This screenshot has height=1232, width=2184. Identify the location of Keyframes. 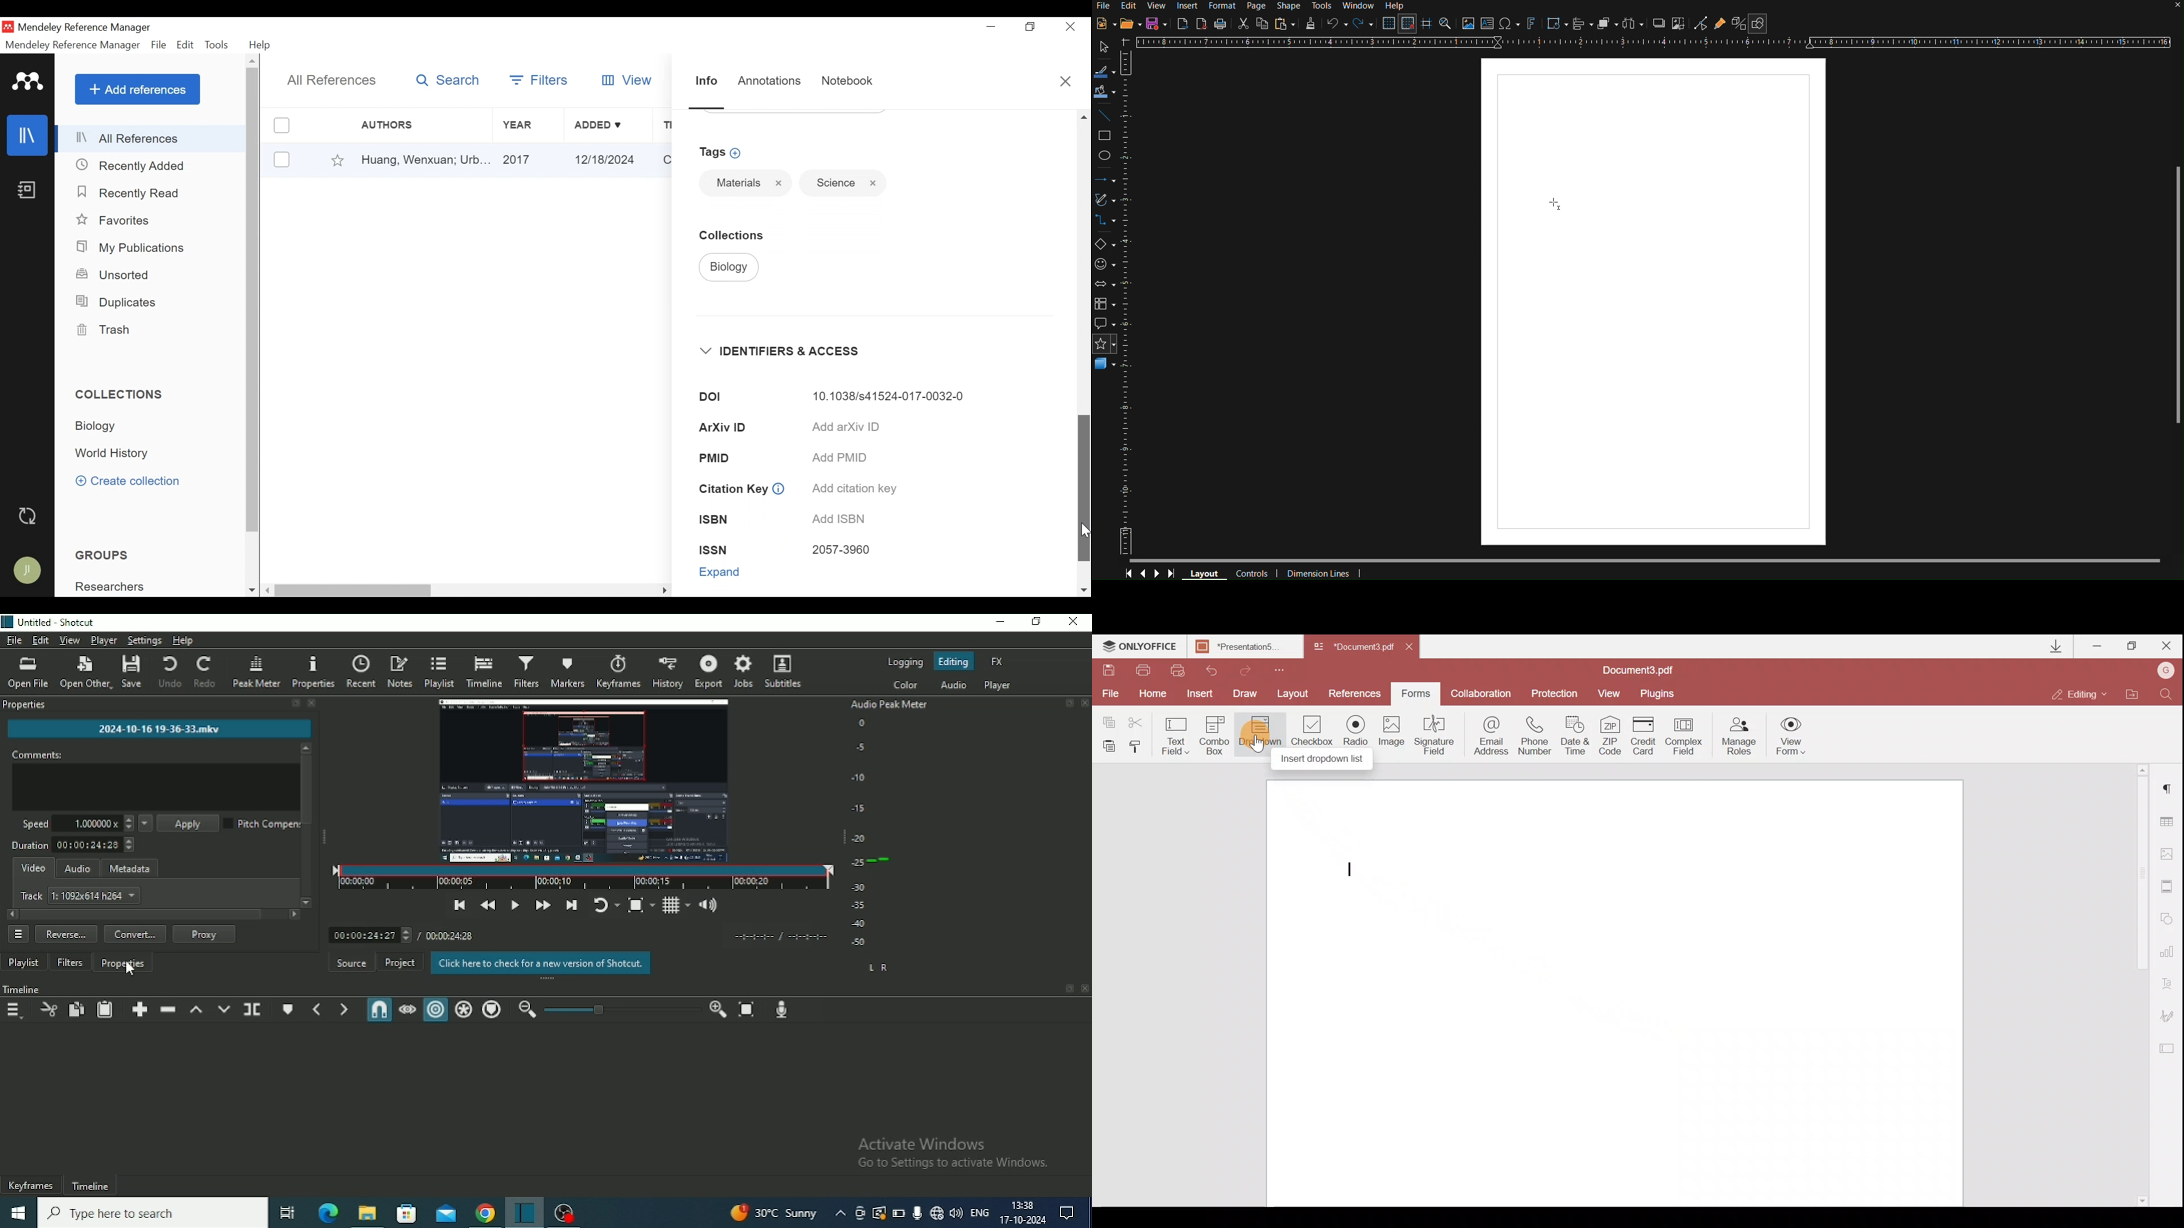
(32, 1185).